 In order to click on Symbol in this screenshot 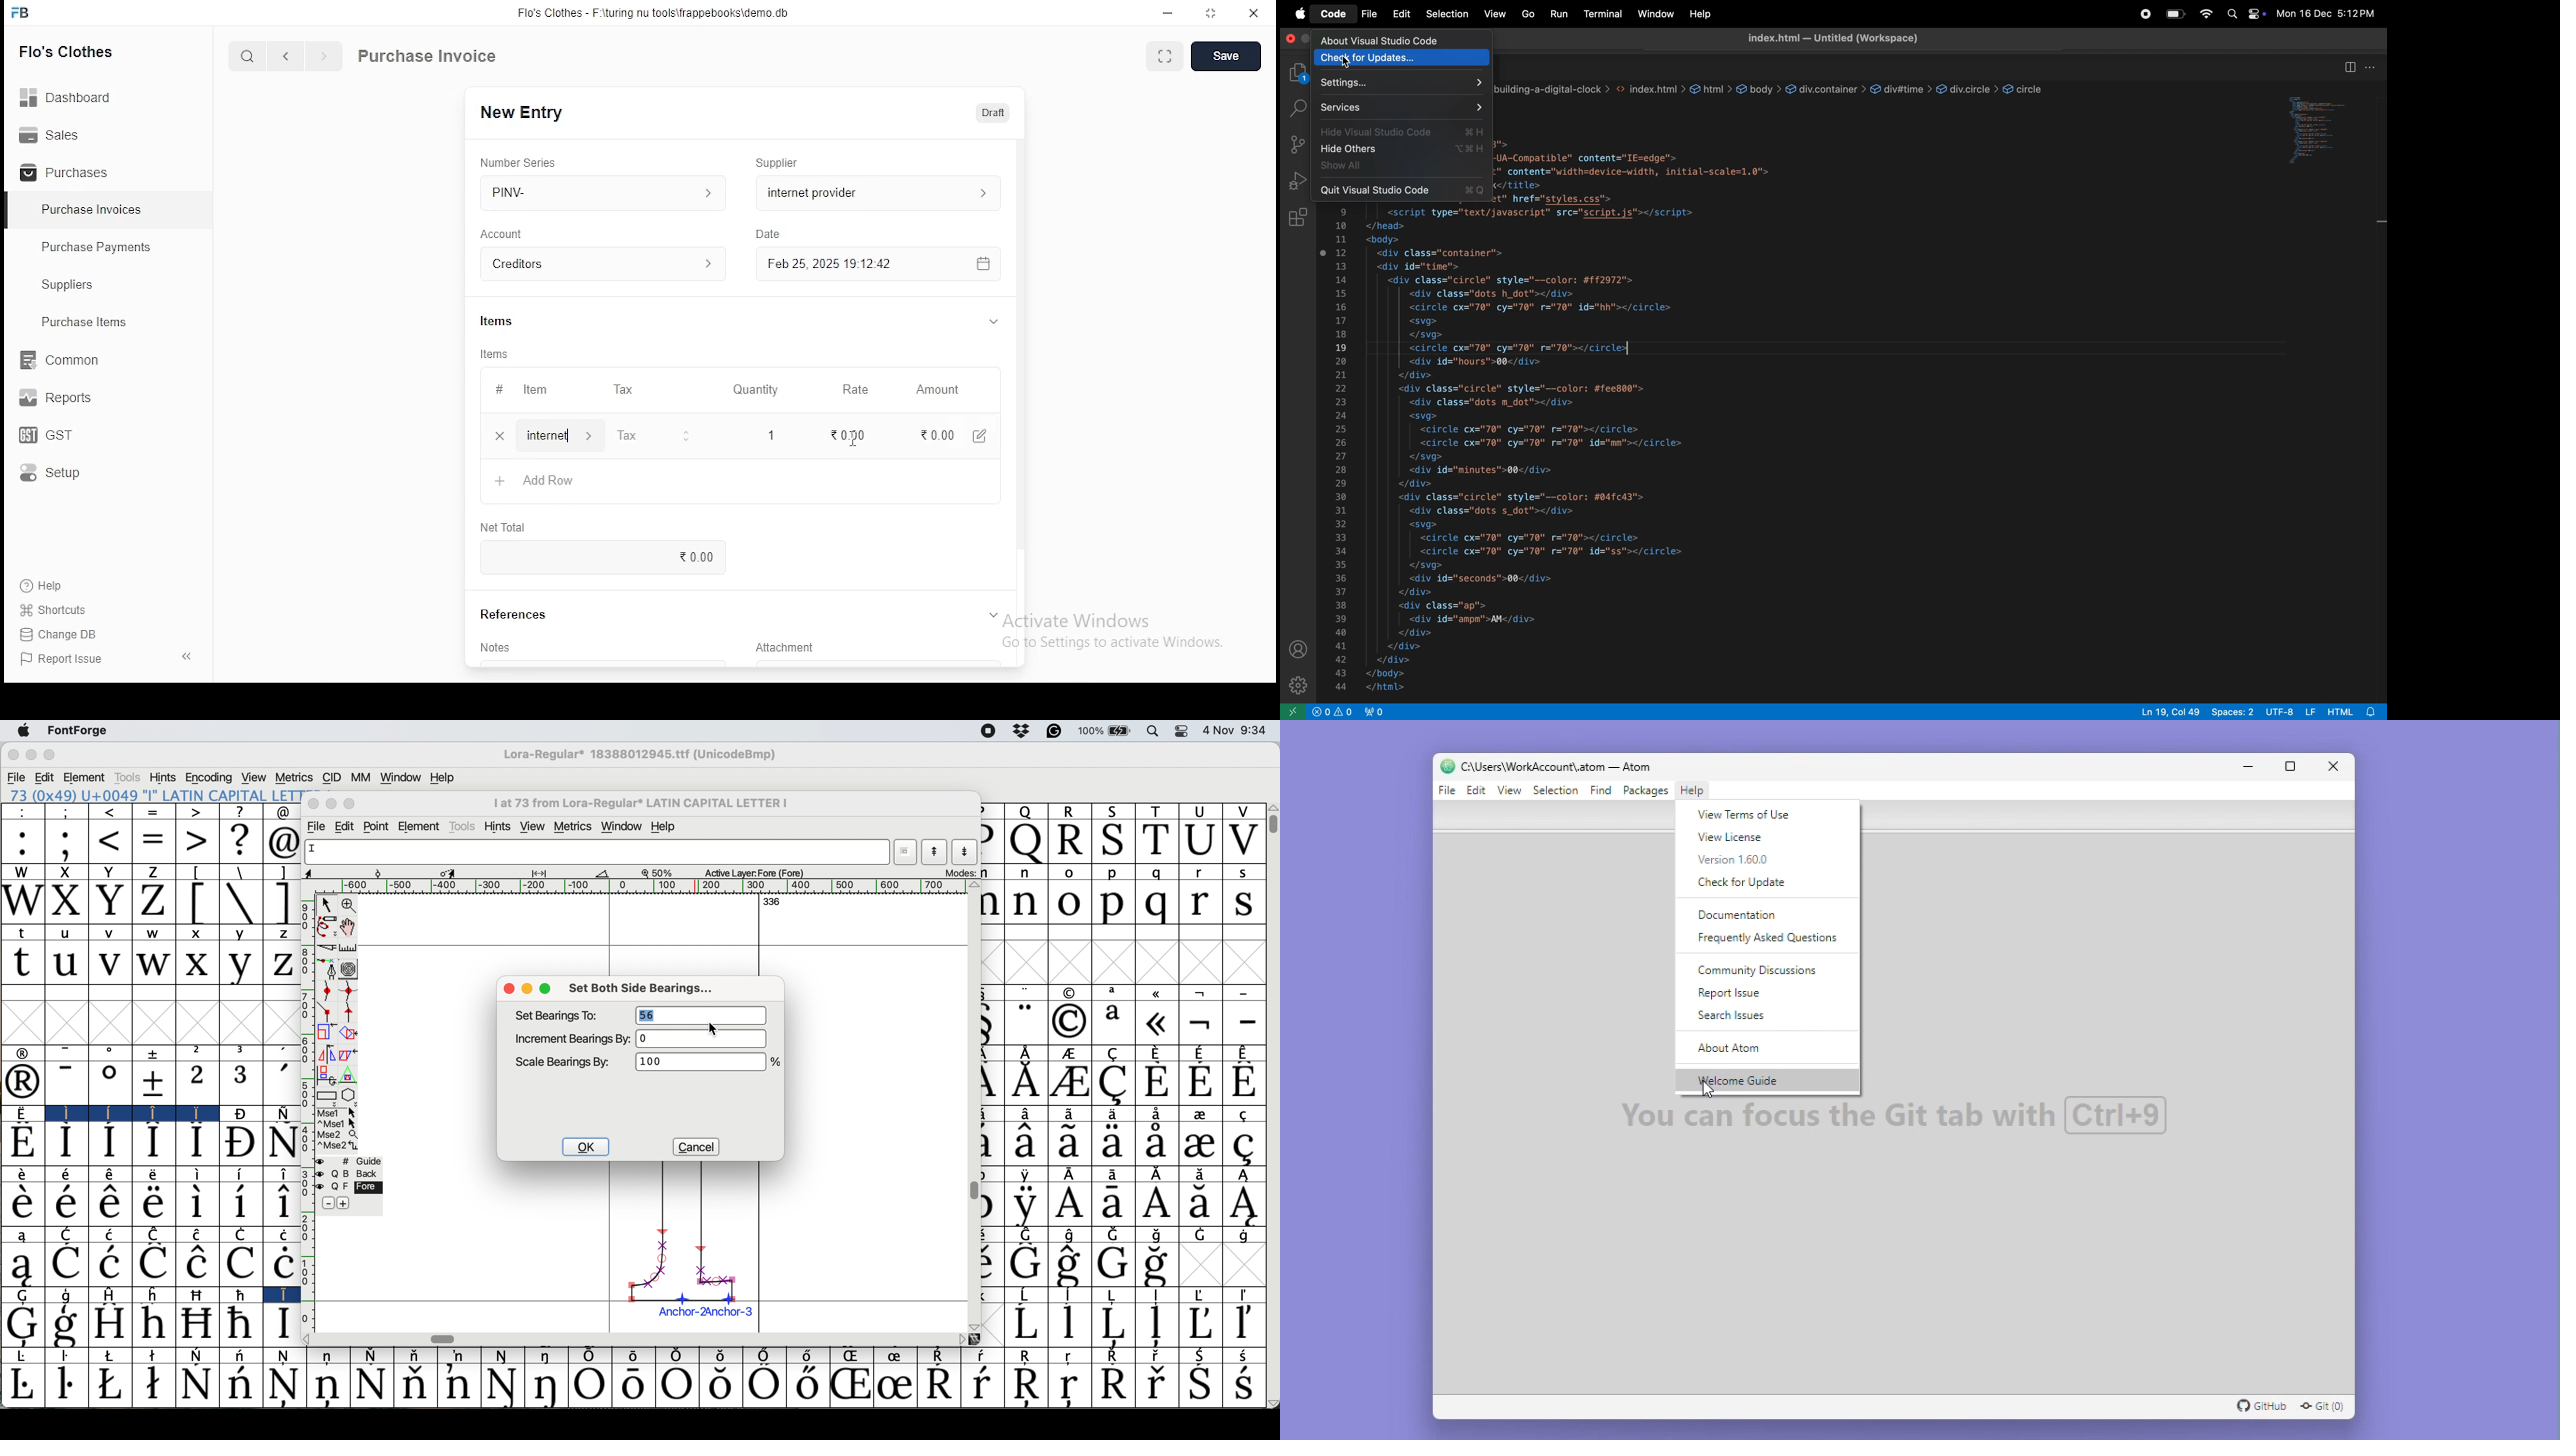, I will do `click(1069, 1115)`.